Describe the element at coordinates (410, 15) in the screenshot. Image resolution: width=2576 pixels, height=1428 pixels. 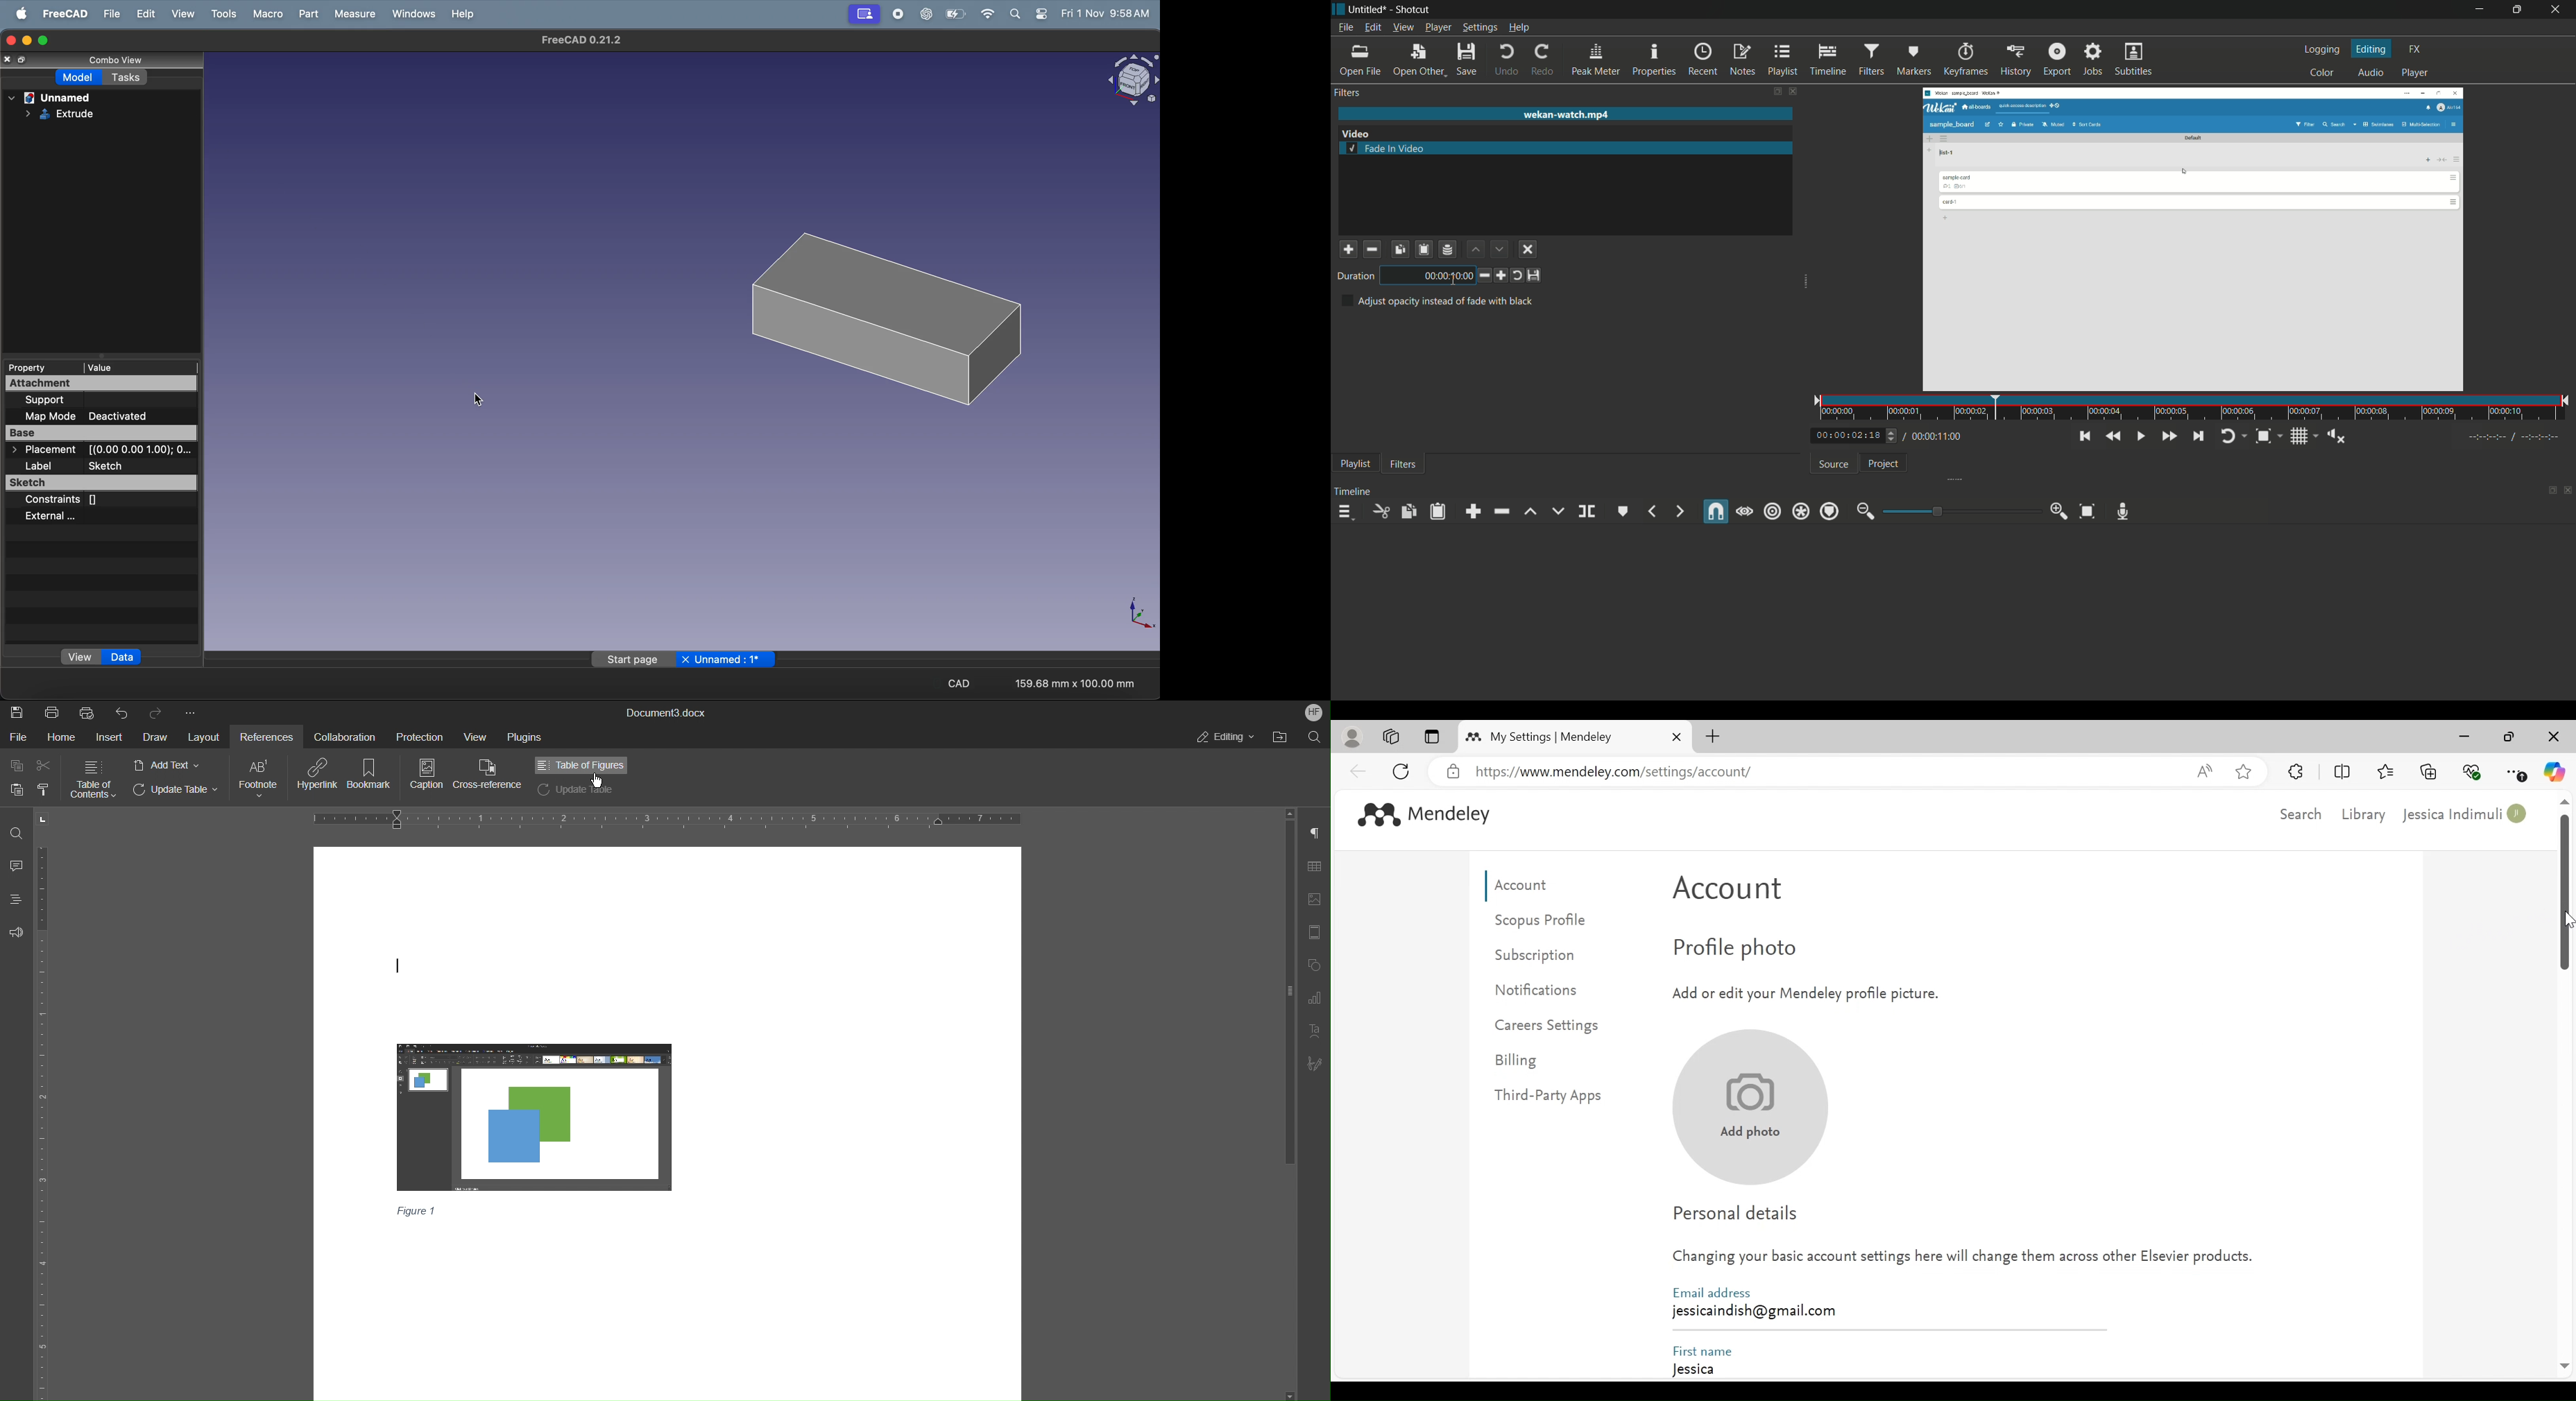
I see `windows` at that location.